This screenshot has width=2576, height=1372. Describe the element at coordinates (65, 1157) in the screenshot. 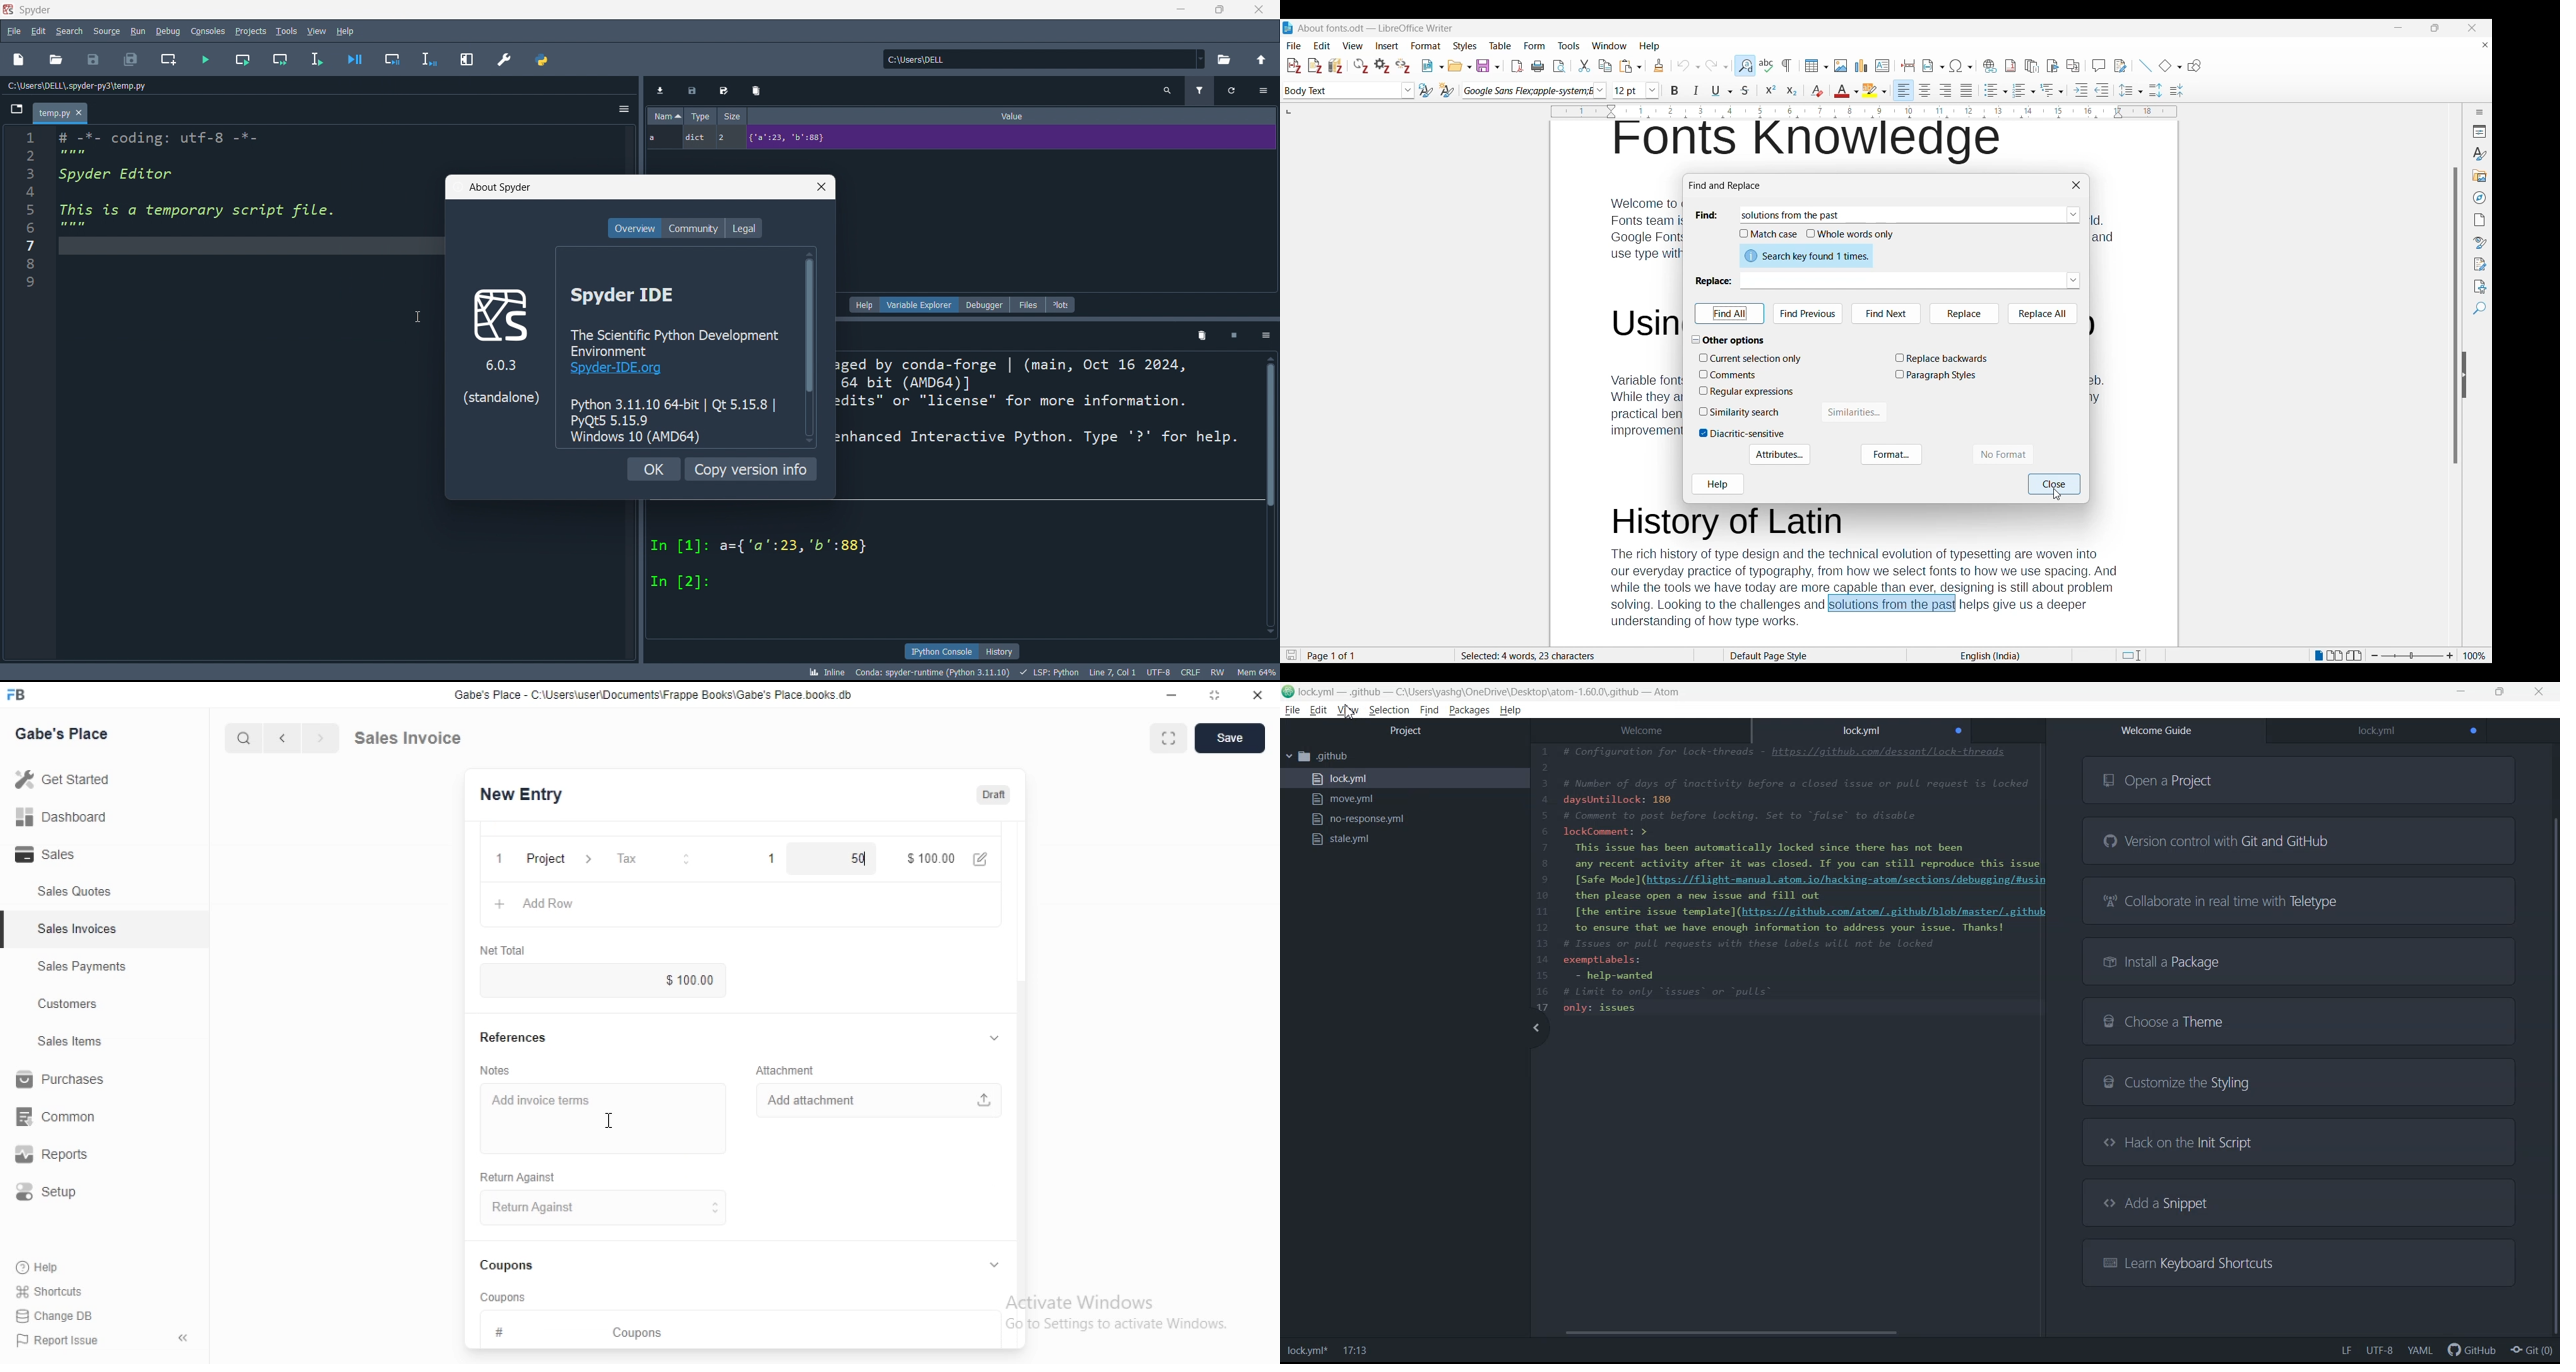

I see `Reports` at that location.